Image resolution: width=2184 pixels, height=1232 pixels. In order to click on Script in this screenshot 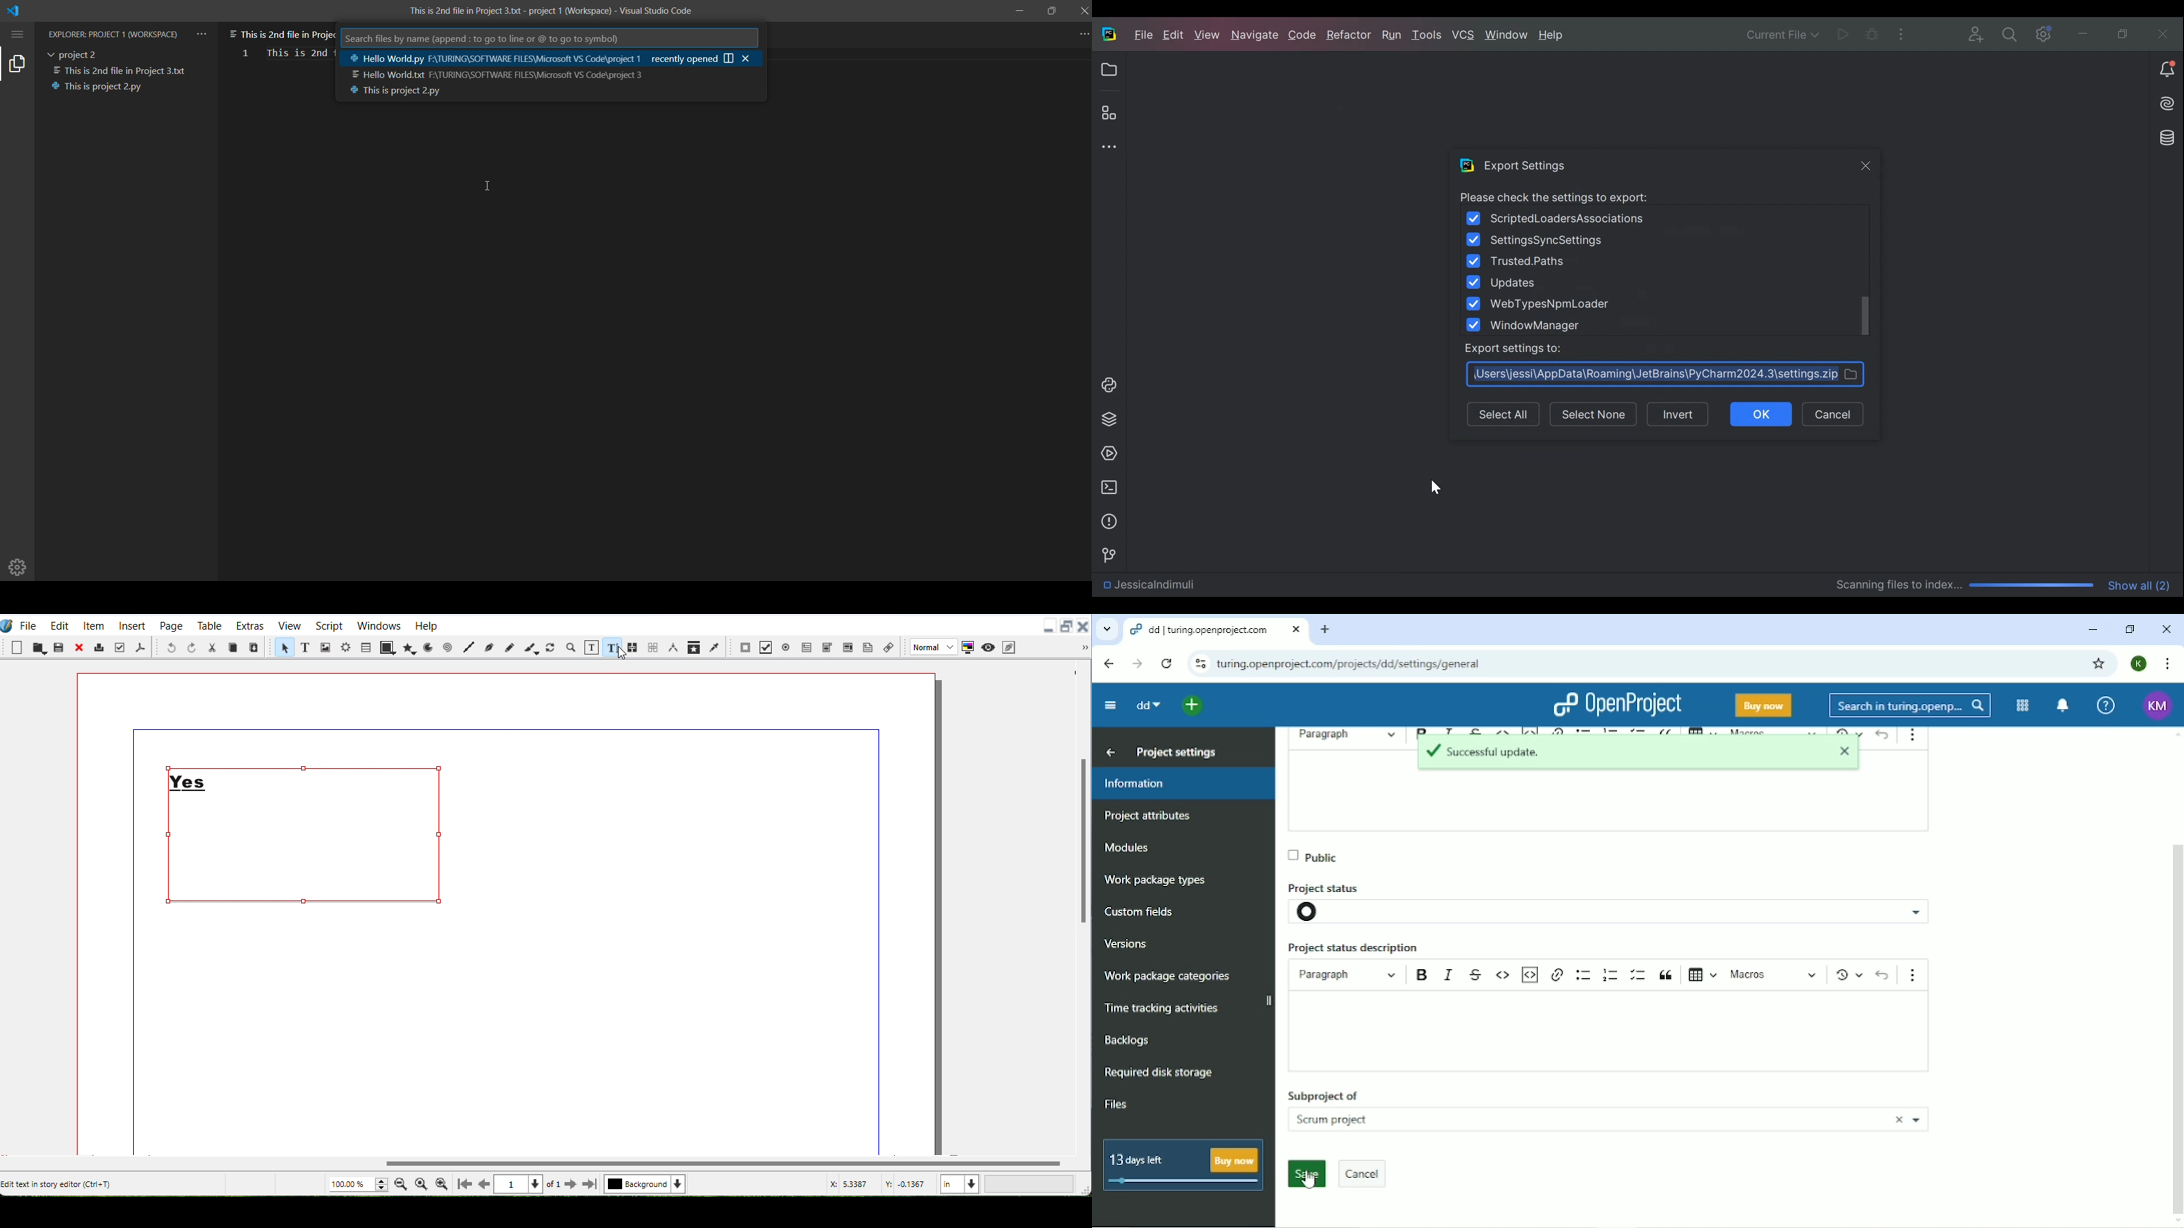, I will do `click(330, 625)`.